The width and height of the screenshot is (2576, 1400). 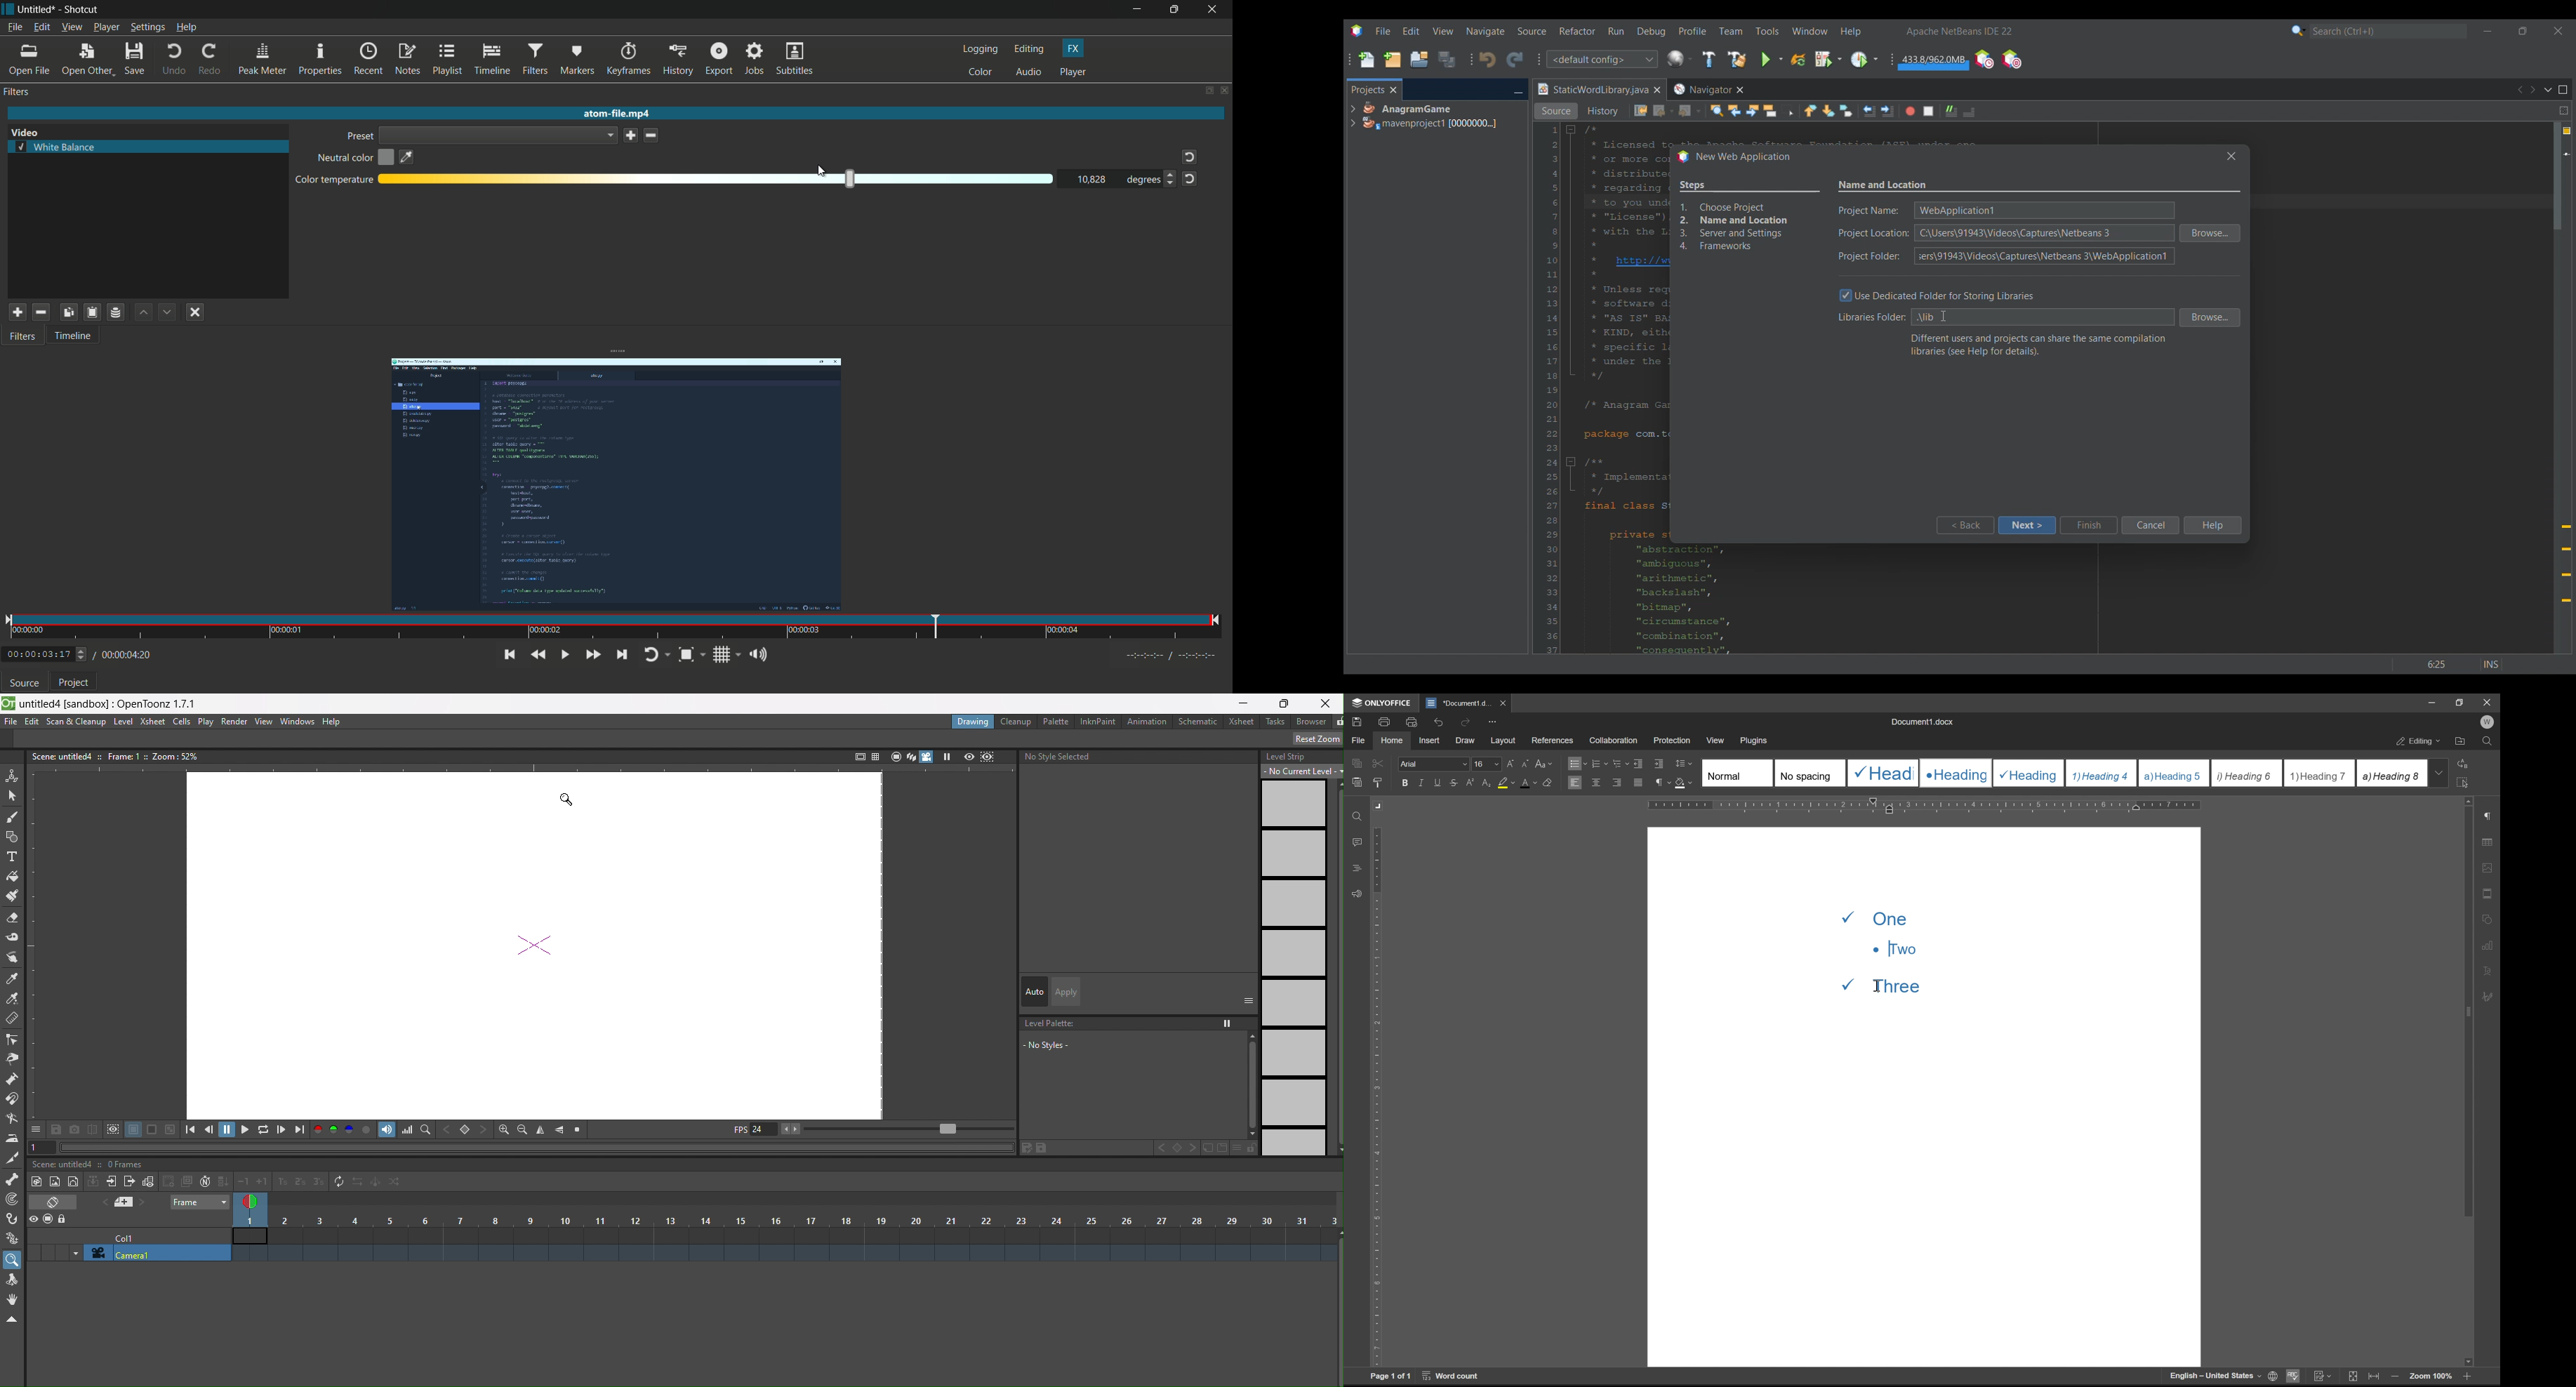 I want to click on open file location, so click(x=2461, y=742).